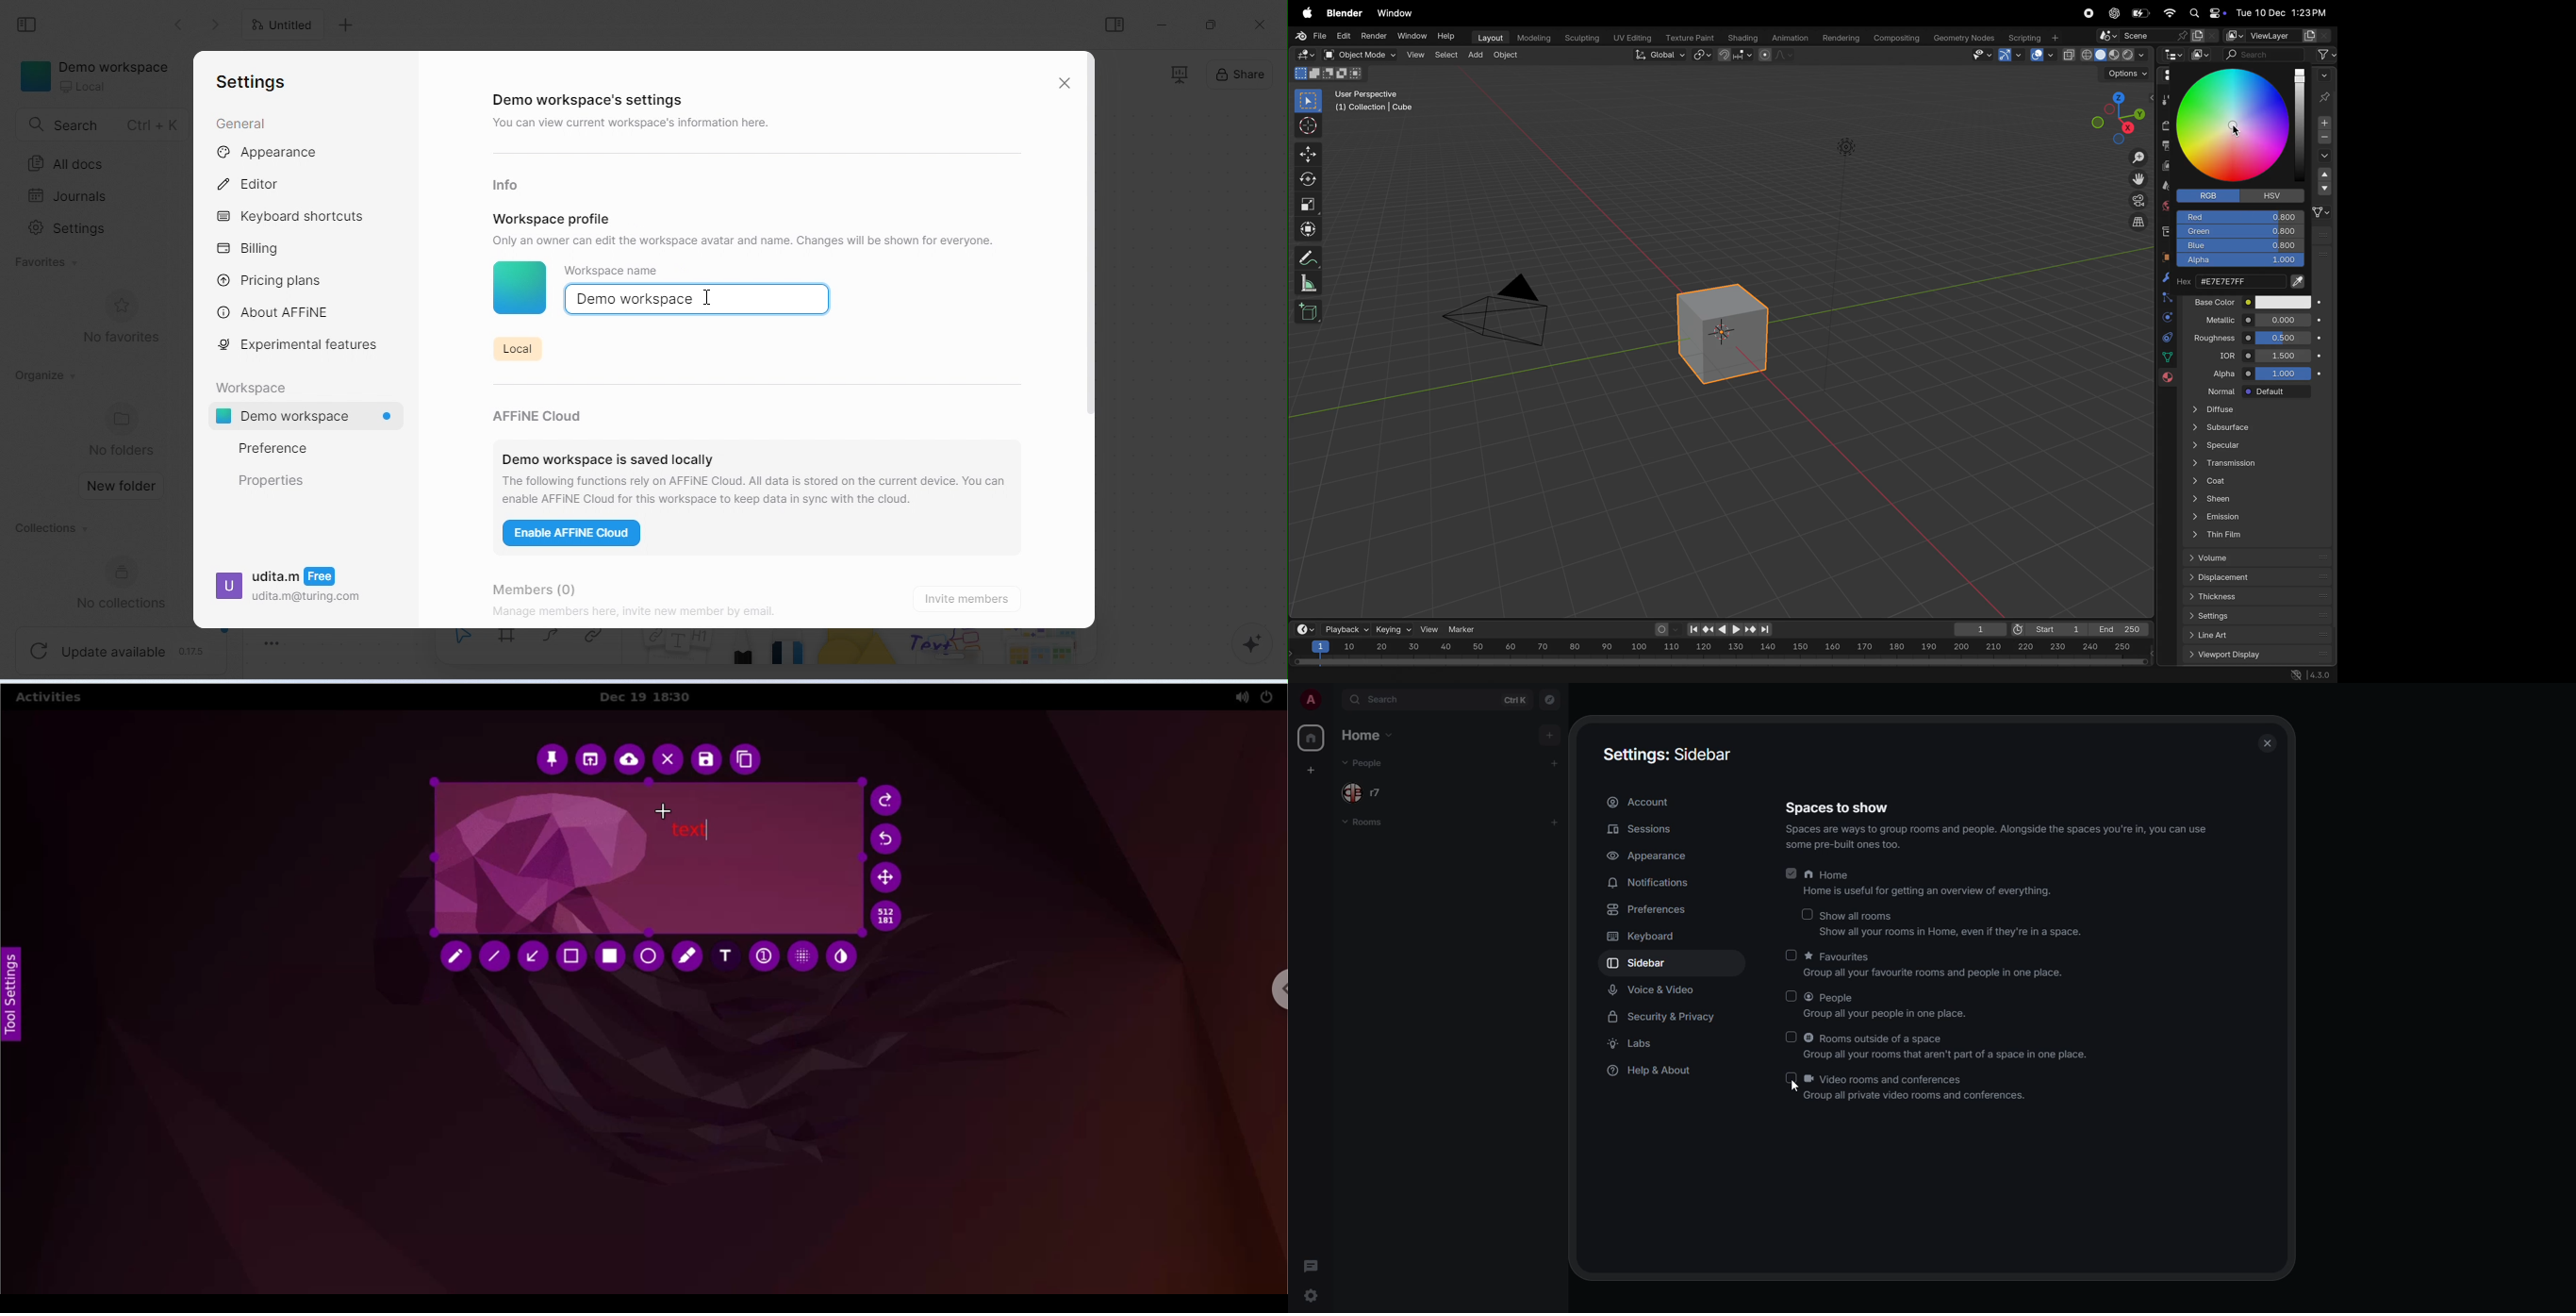 The height and width of the screenshot is (1316, 2576). I want to click on roughness, so click(2214, 336).